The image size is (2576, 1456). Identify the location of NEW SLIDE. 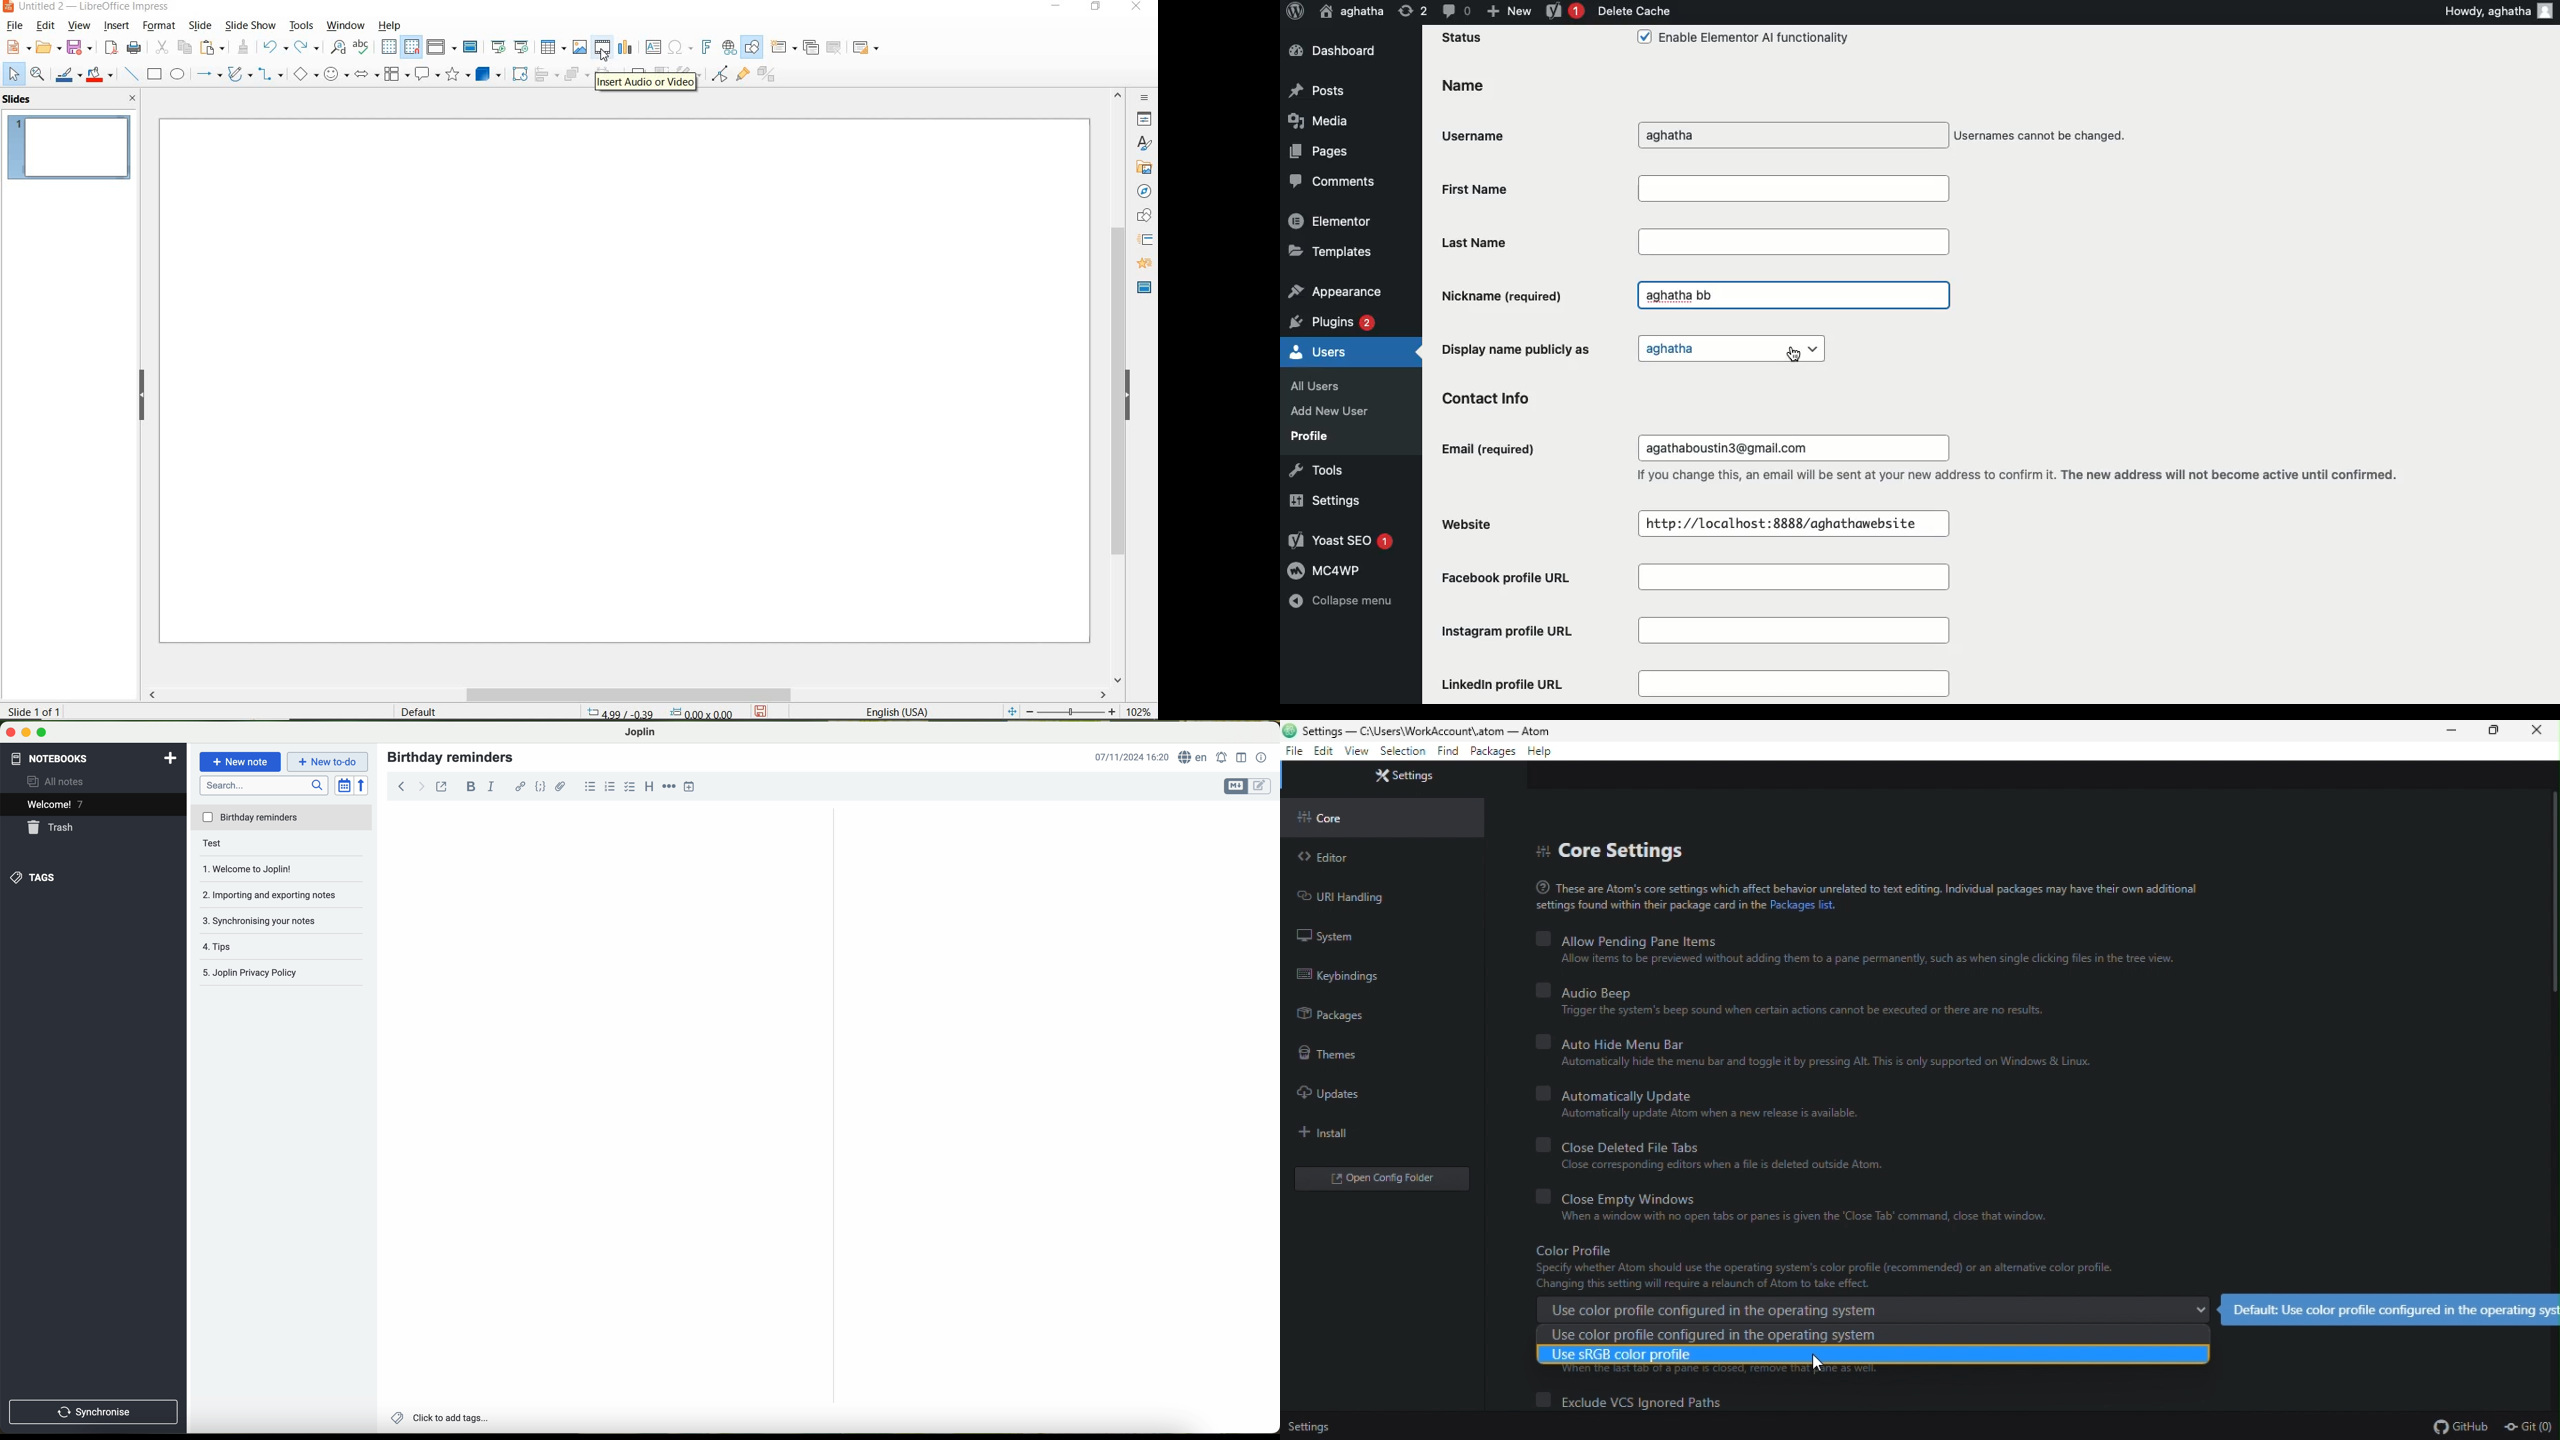
(783, 46).